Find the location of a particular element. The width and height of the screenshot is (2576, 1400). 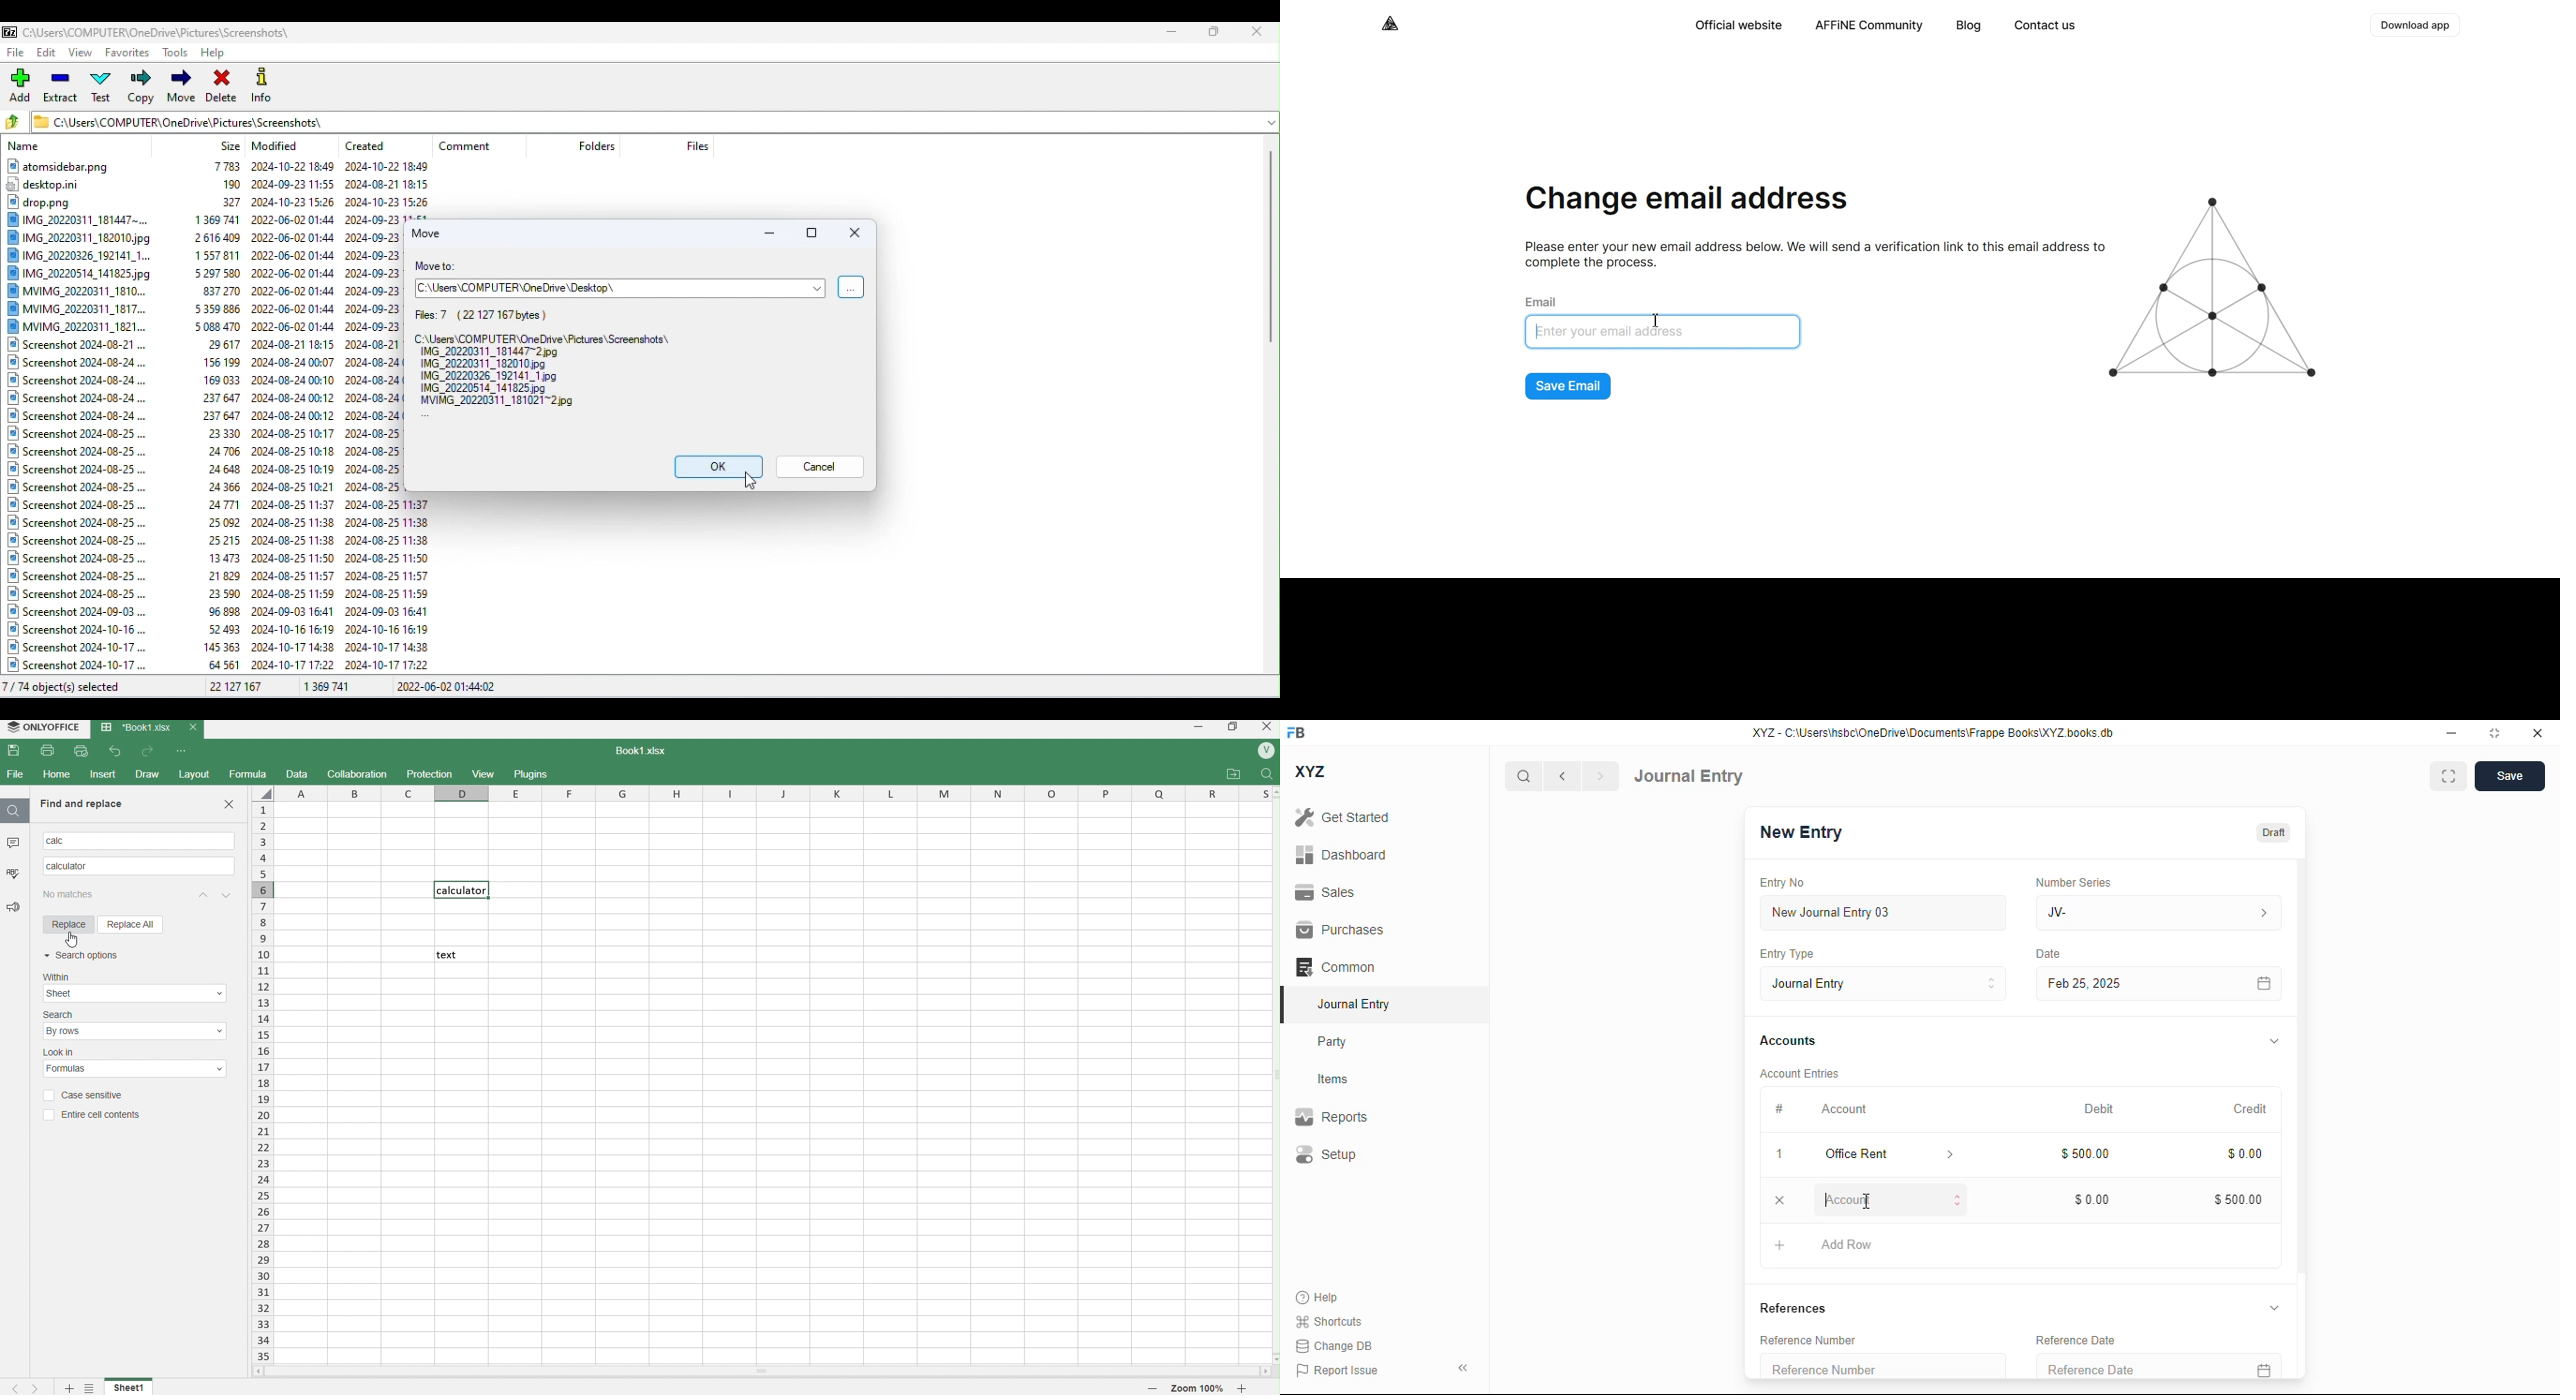

Extract is located at coordinates (62, 89).